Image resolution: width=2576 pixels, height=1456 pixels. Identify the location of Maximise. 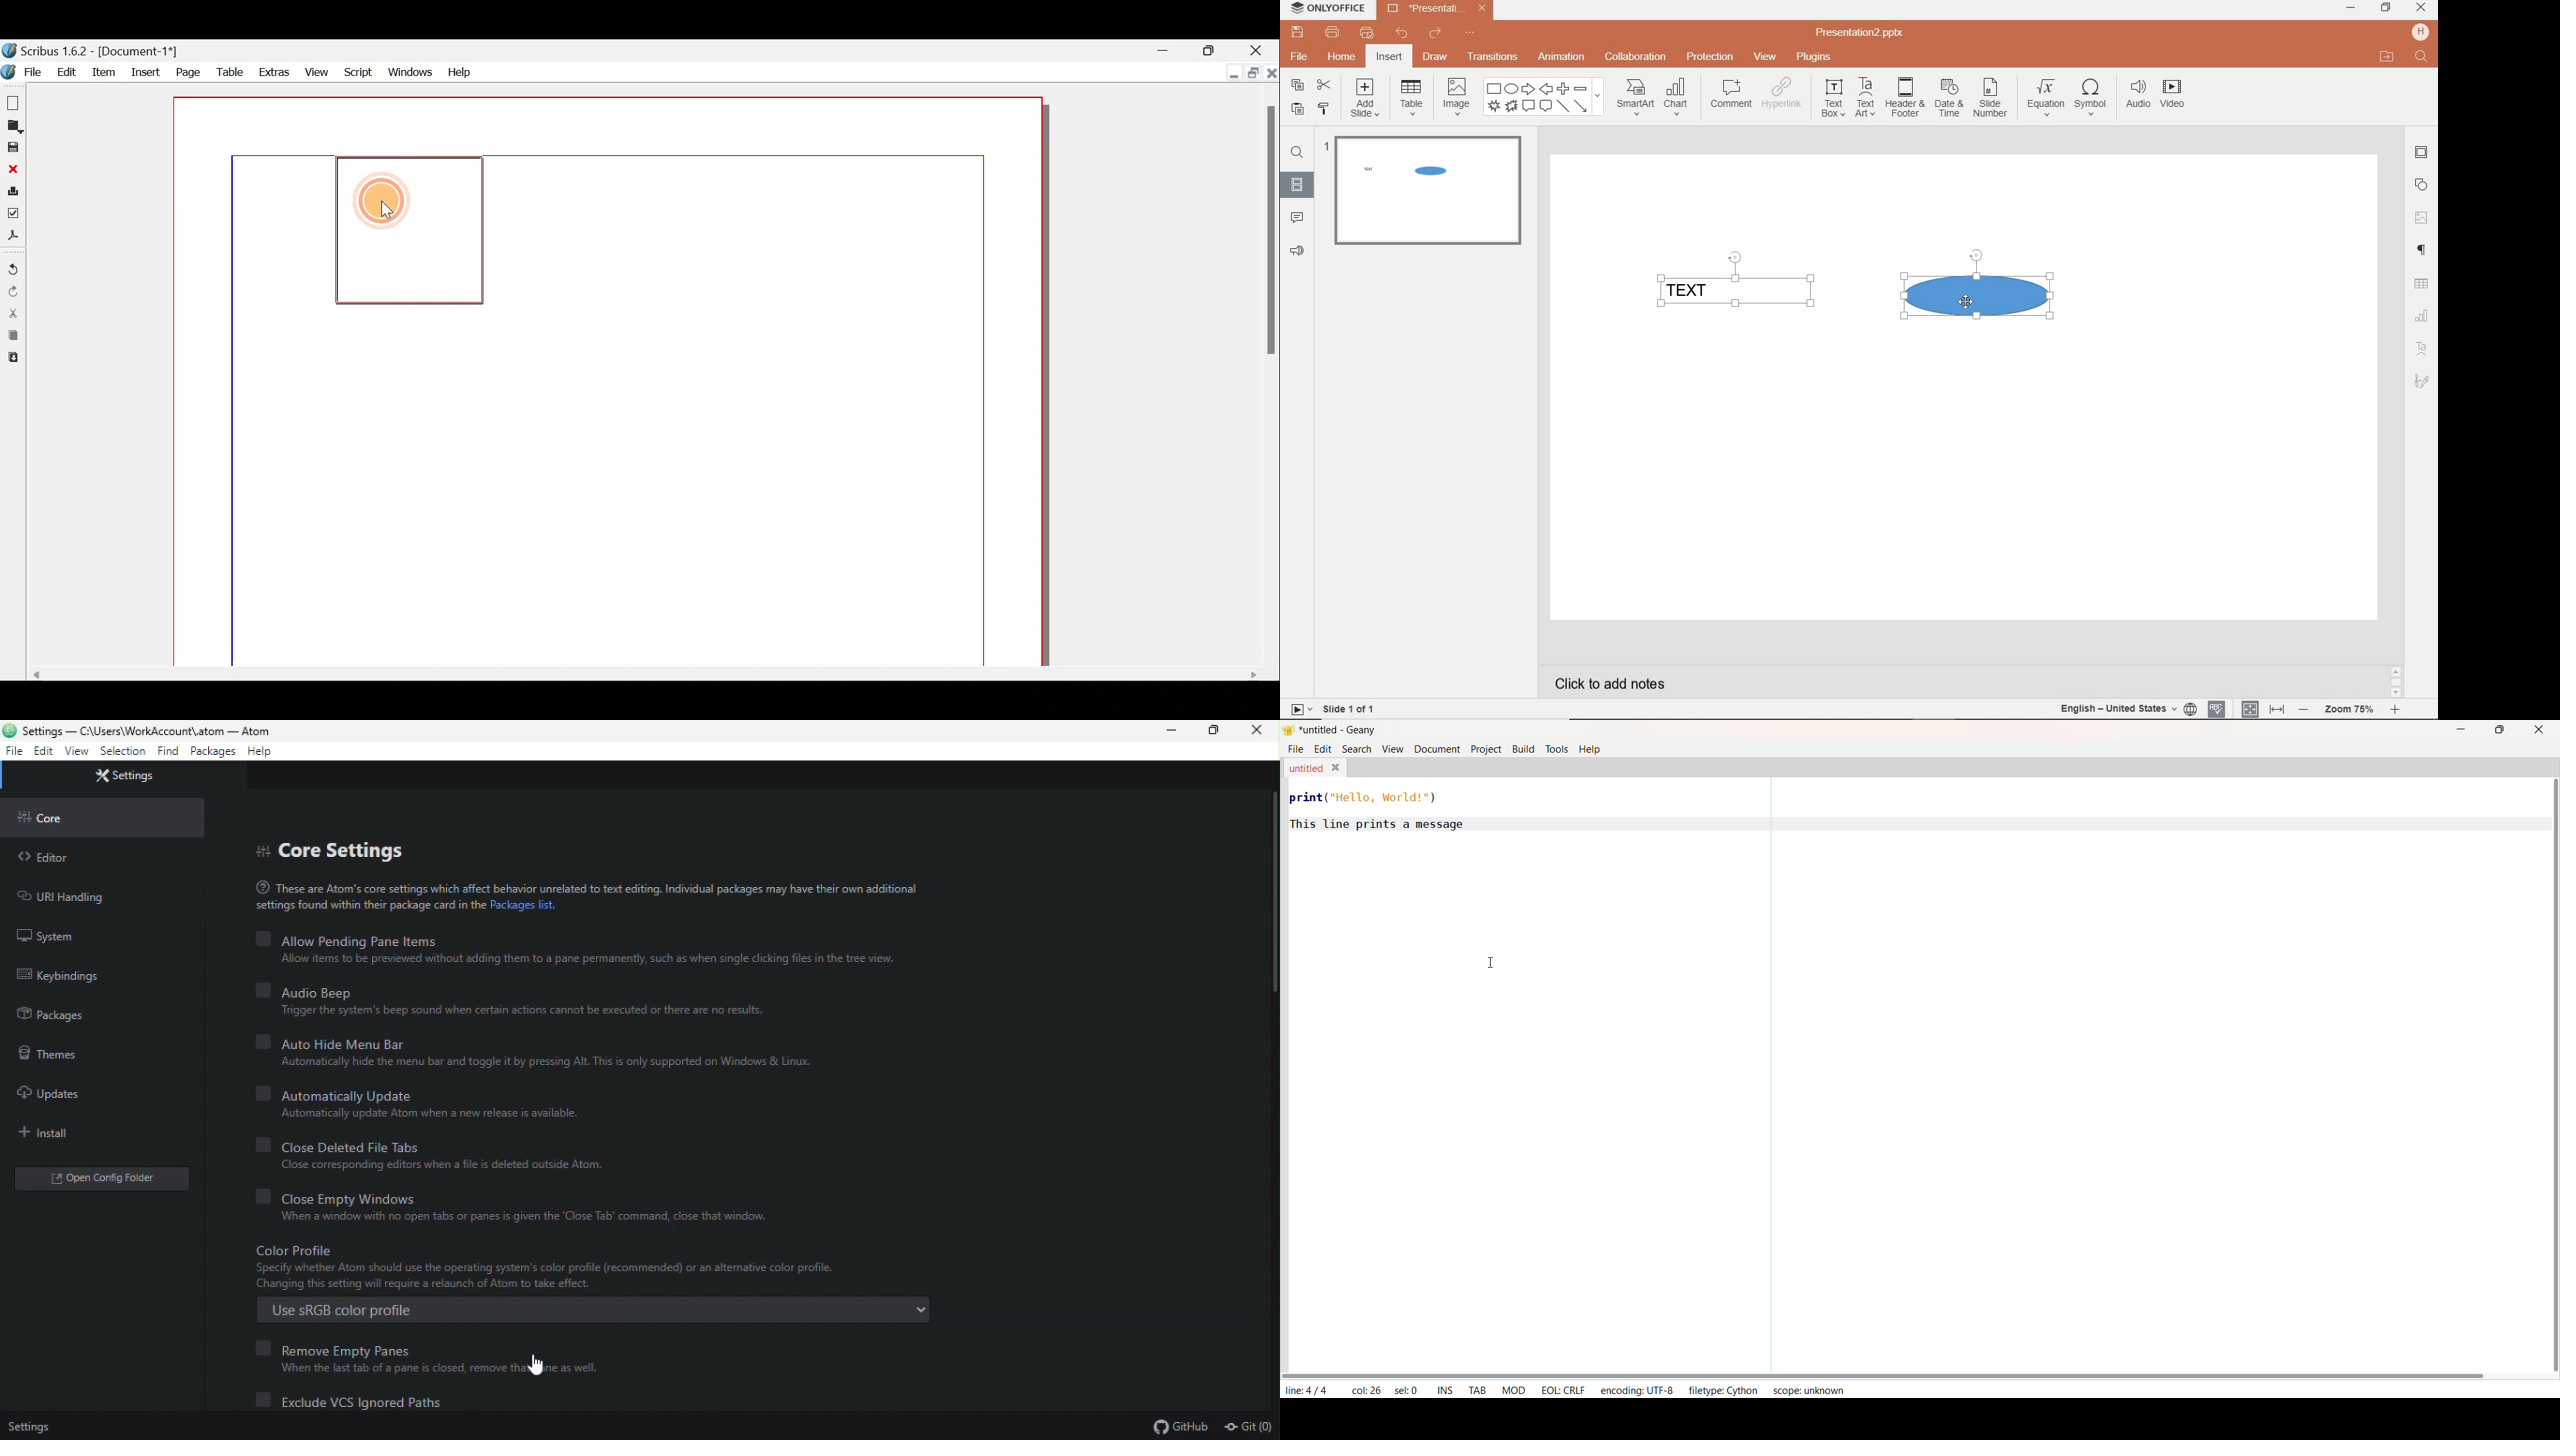
(1210, 49).